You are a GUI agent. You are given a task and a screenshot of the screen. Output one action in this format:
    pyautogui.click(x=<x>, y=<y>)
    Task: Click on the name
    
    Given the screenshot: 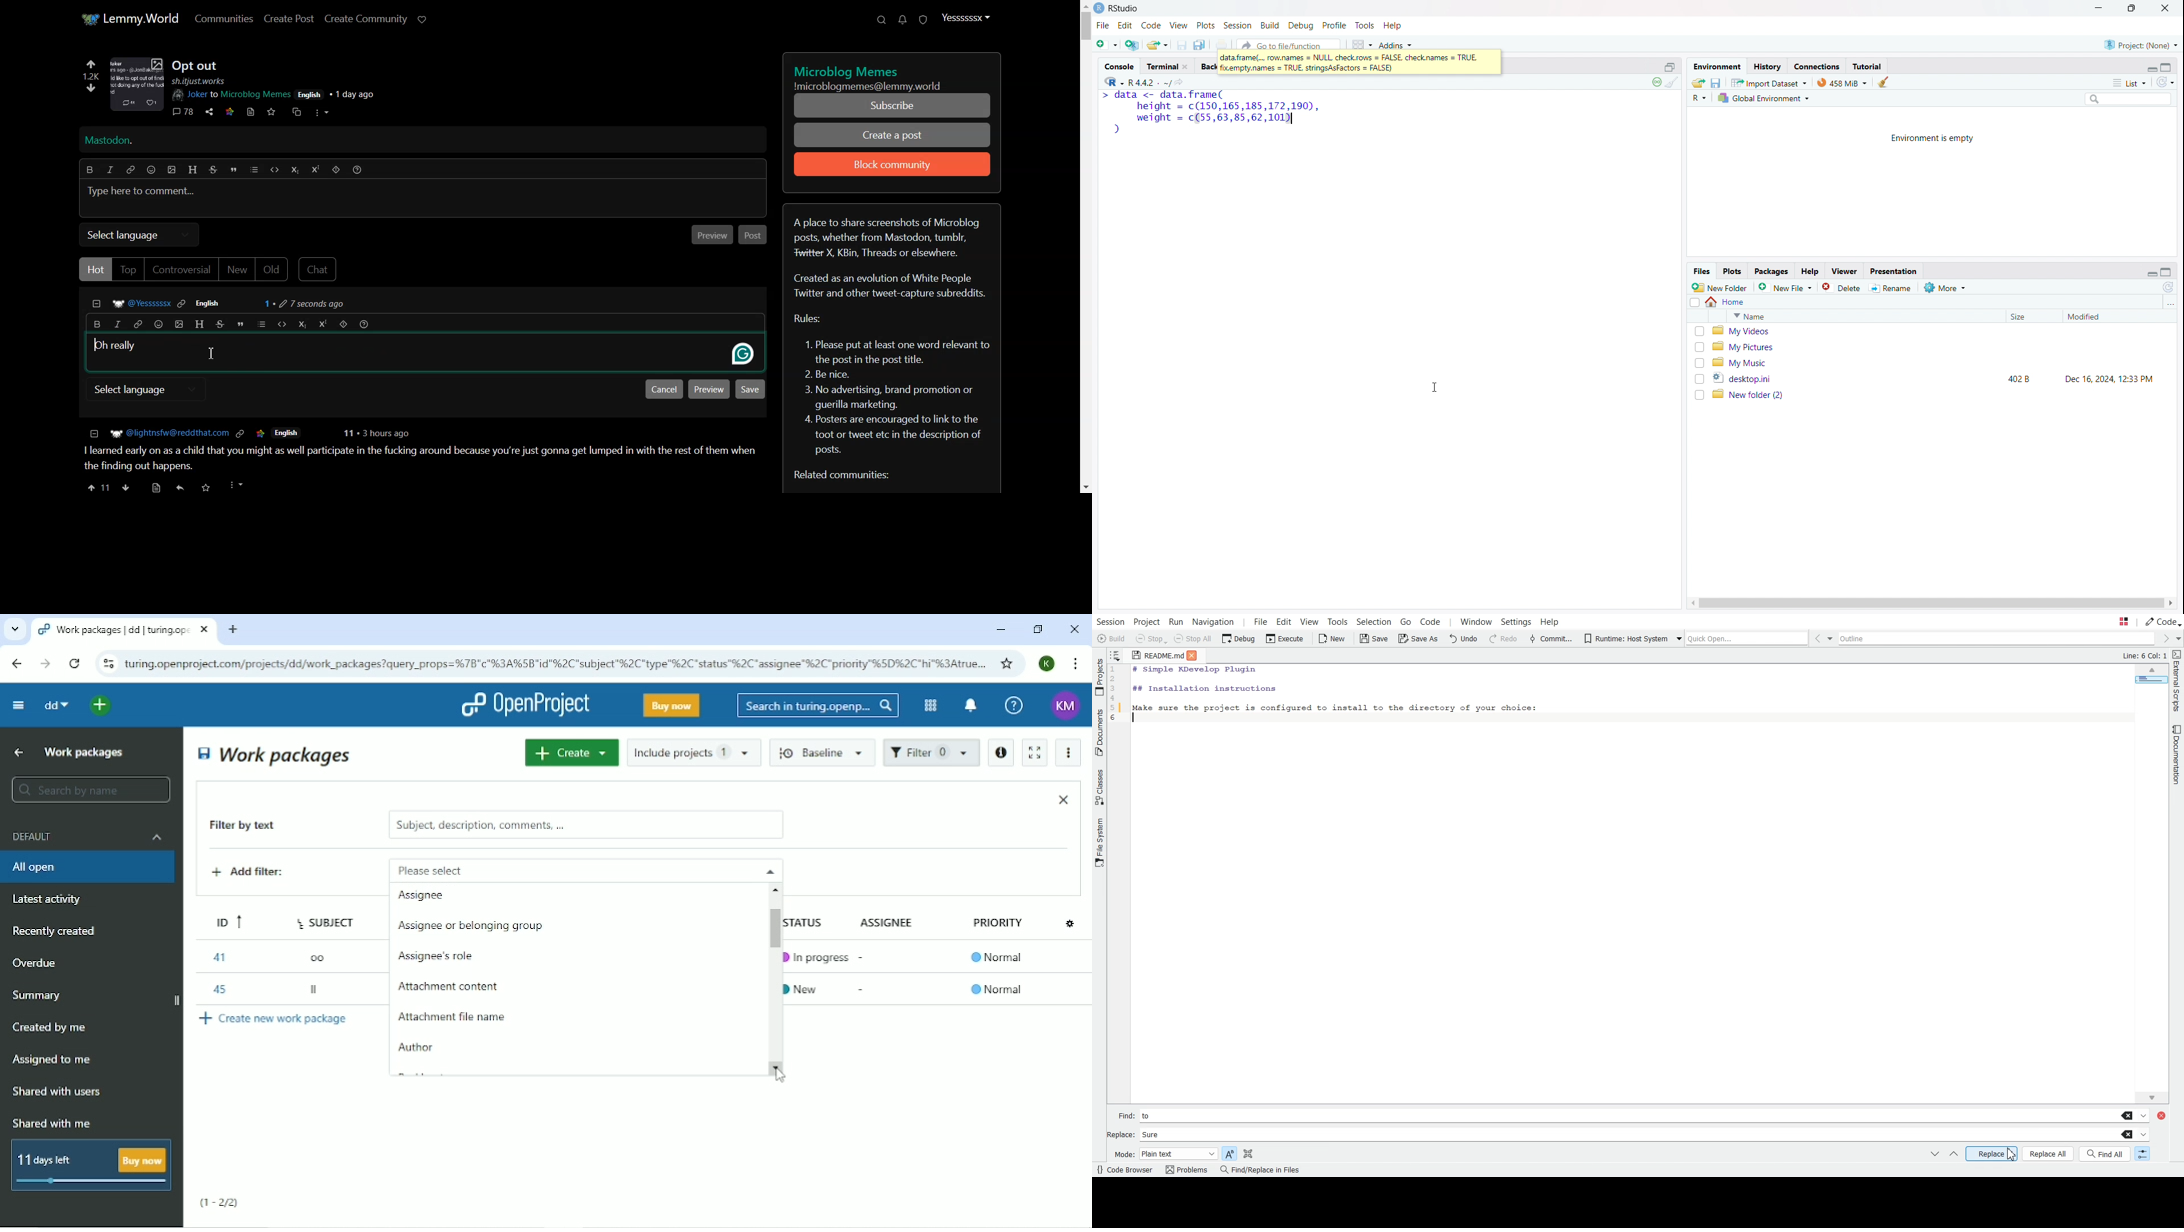 What is the action you would take?
    pyautogui.click(x=1864, y=316)
    